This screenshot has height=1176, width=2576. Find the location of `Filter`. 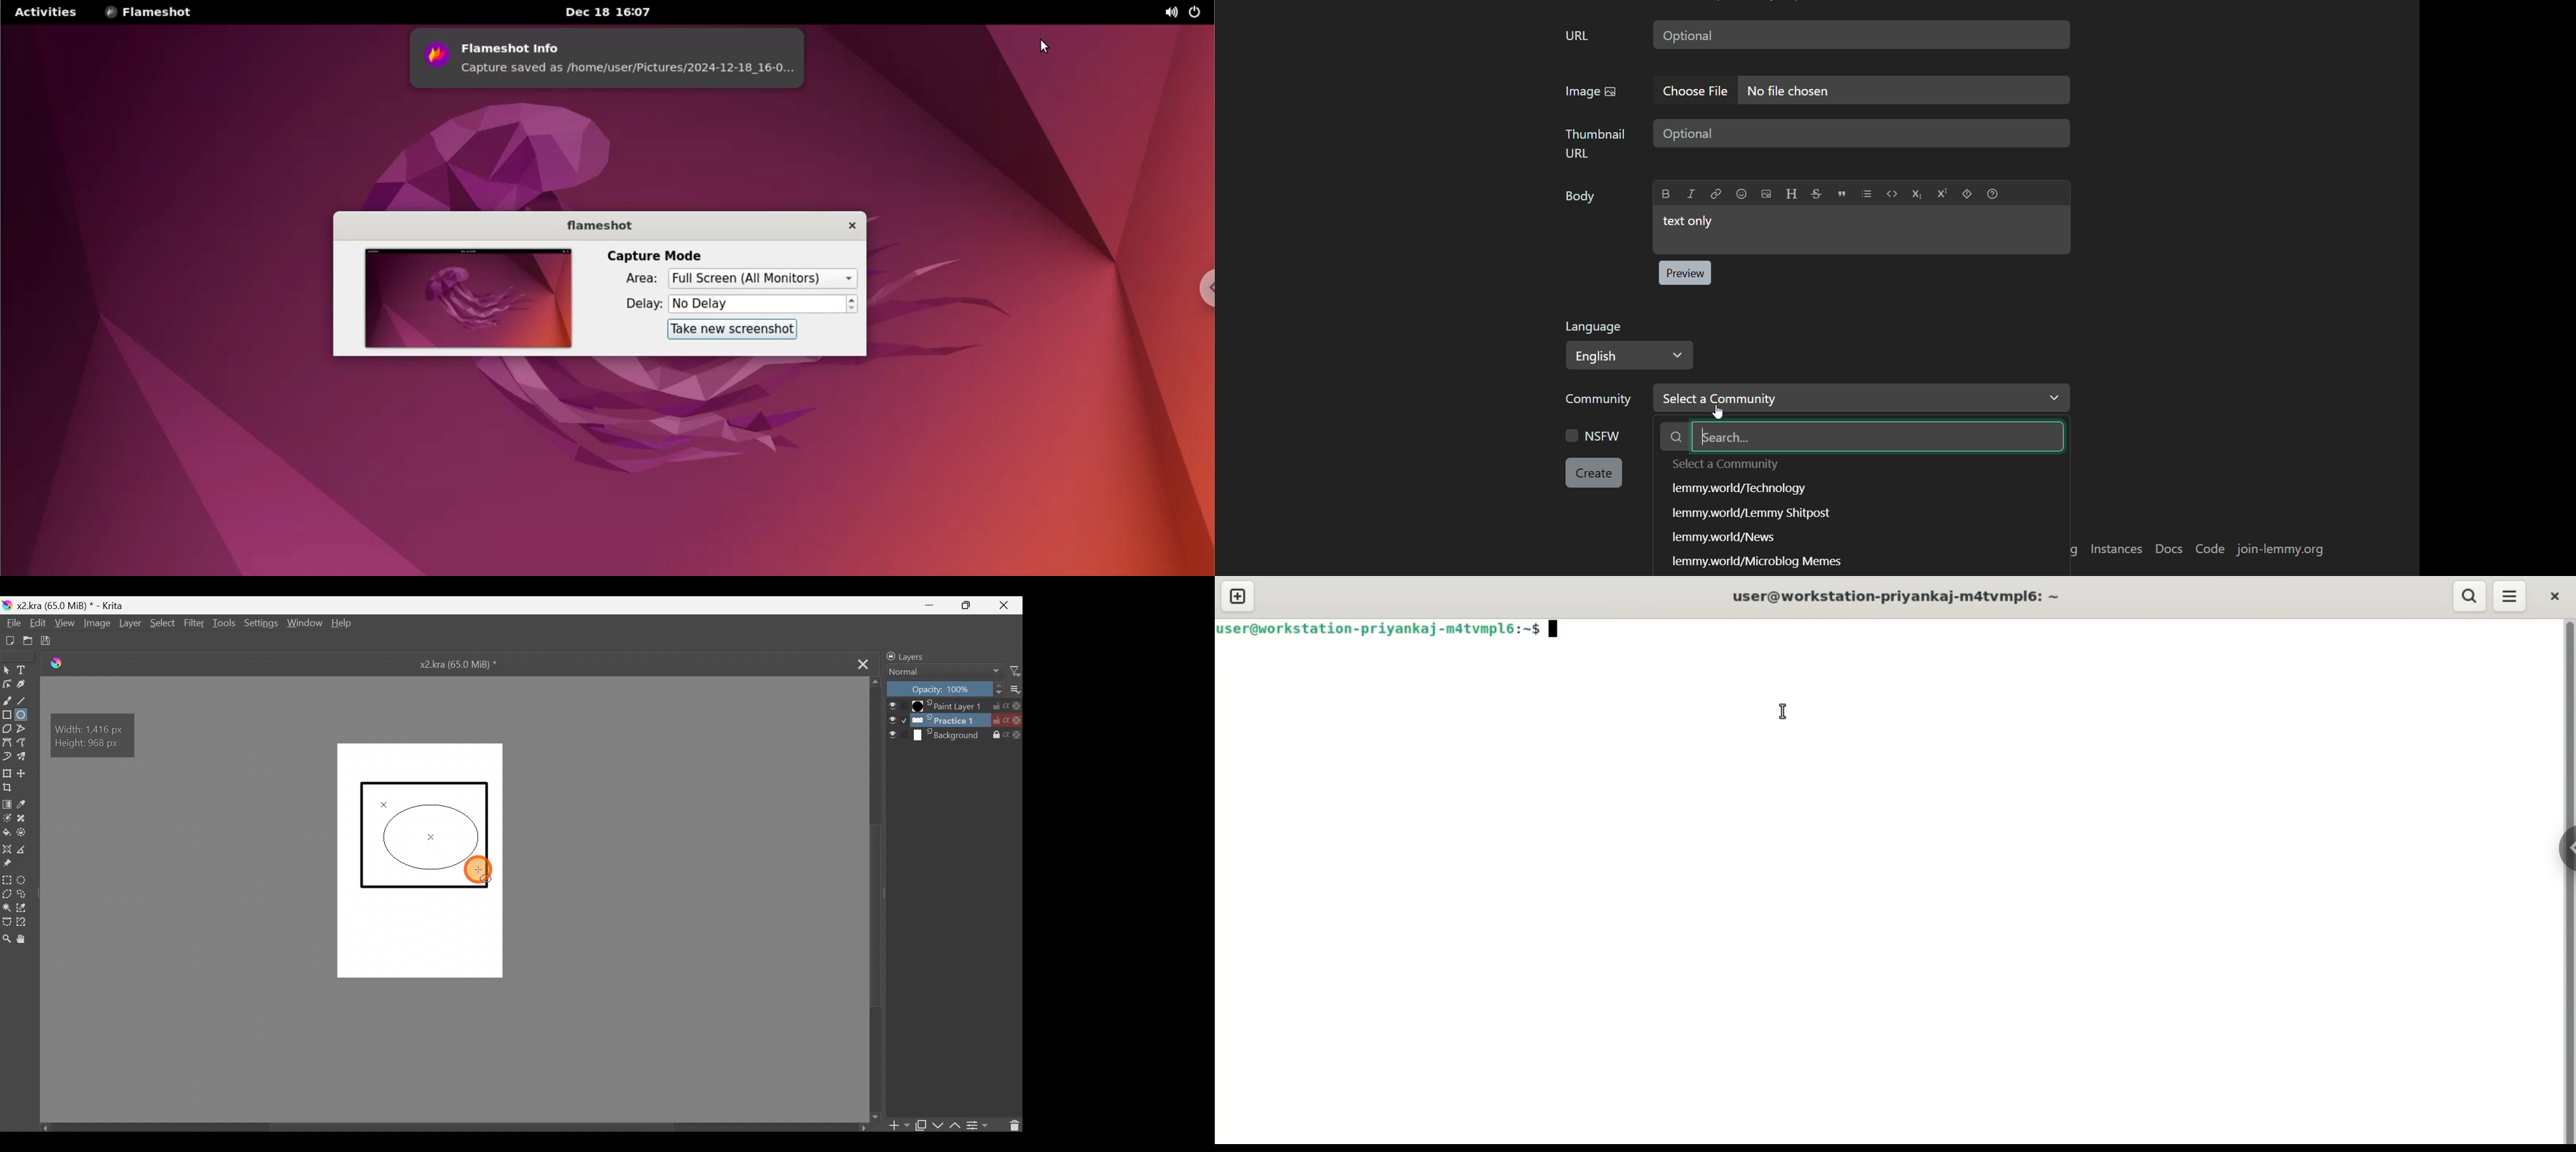

Filter is located at coordinates (1011, 671).